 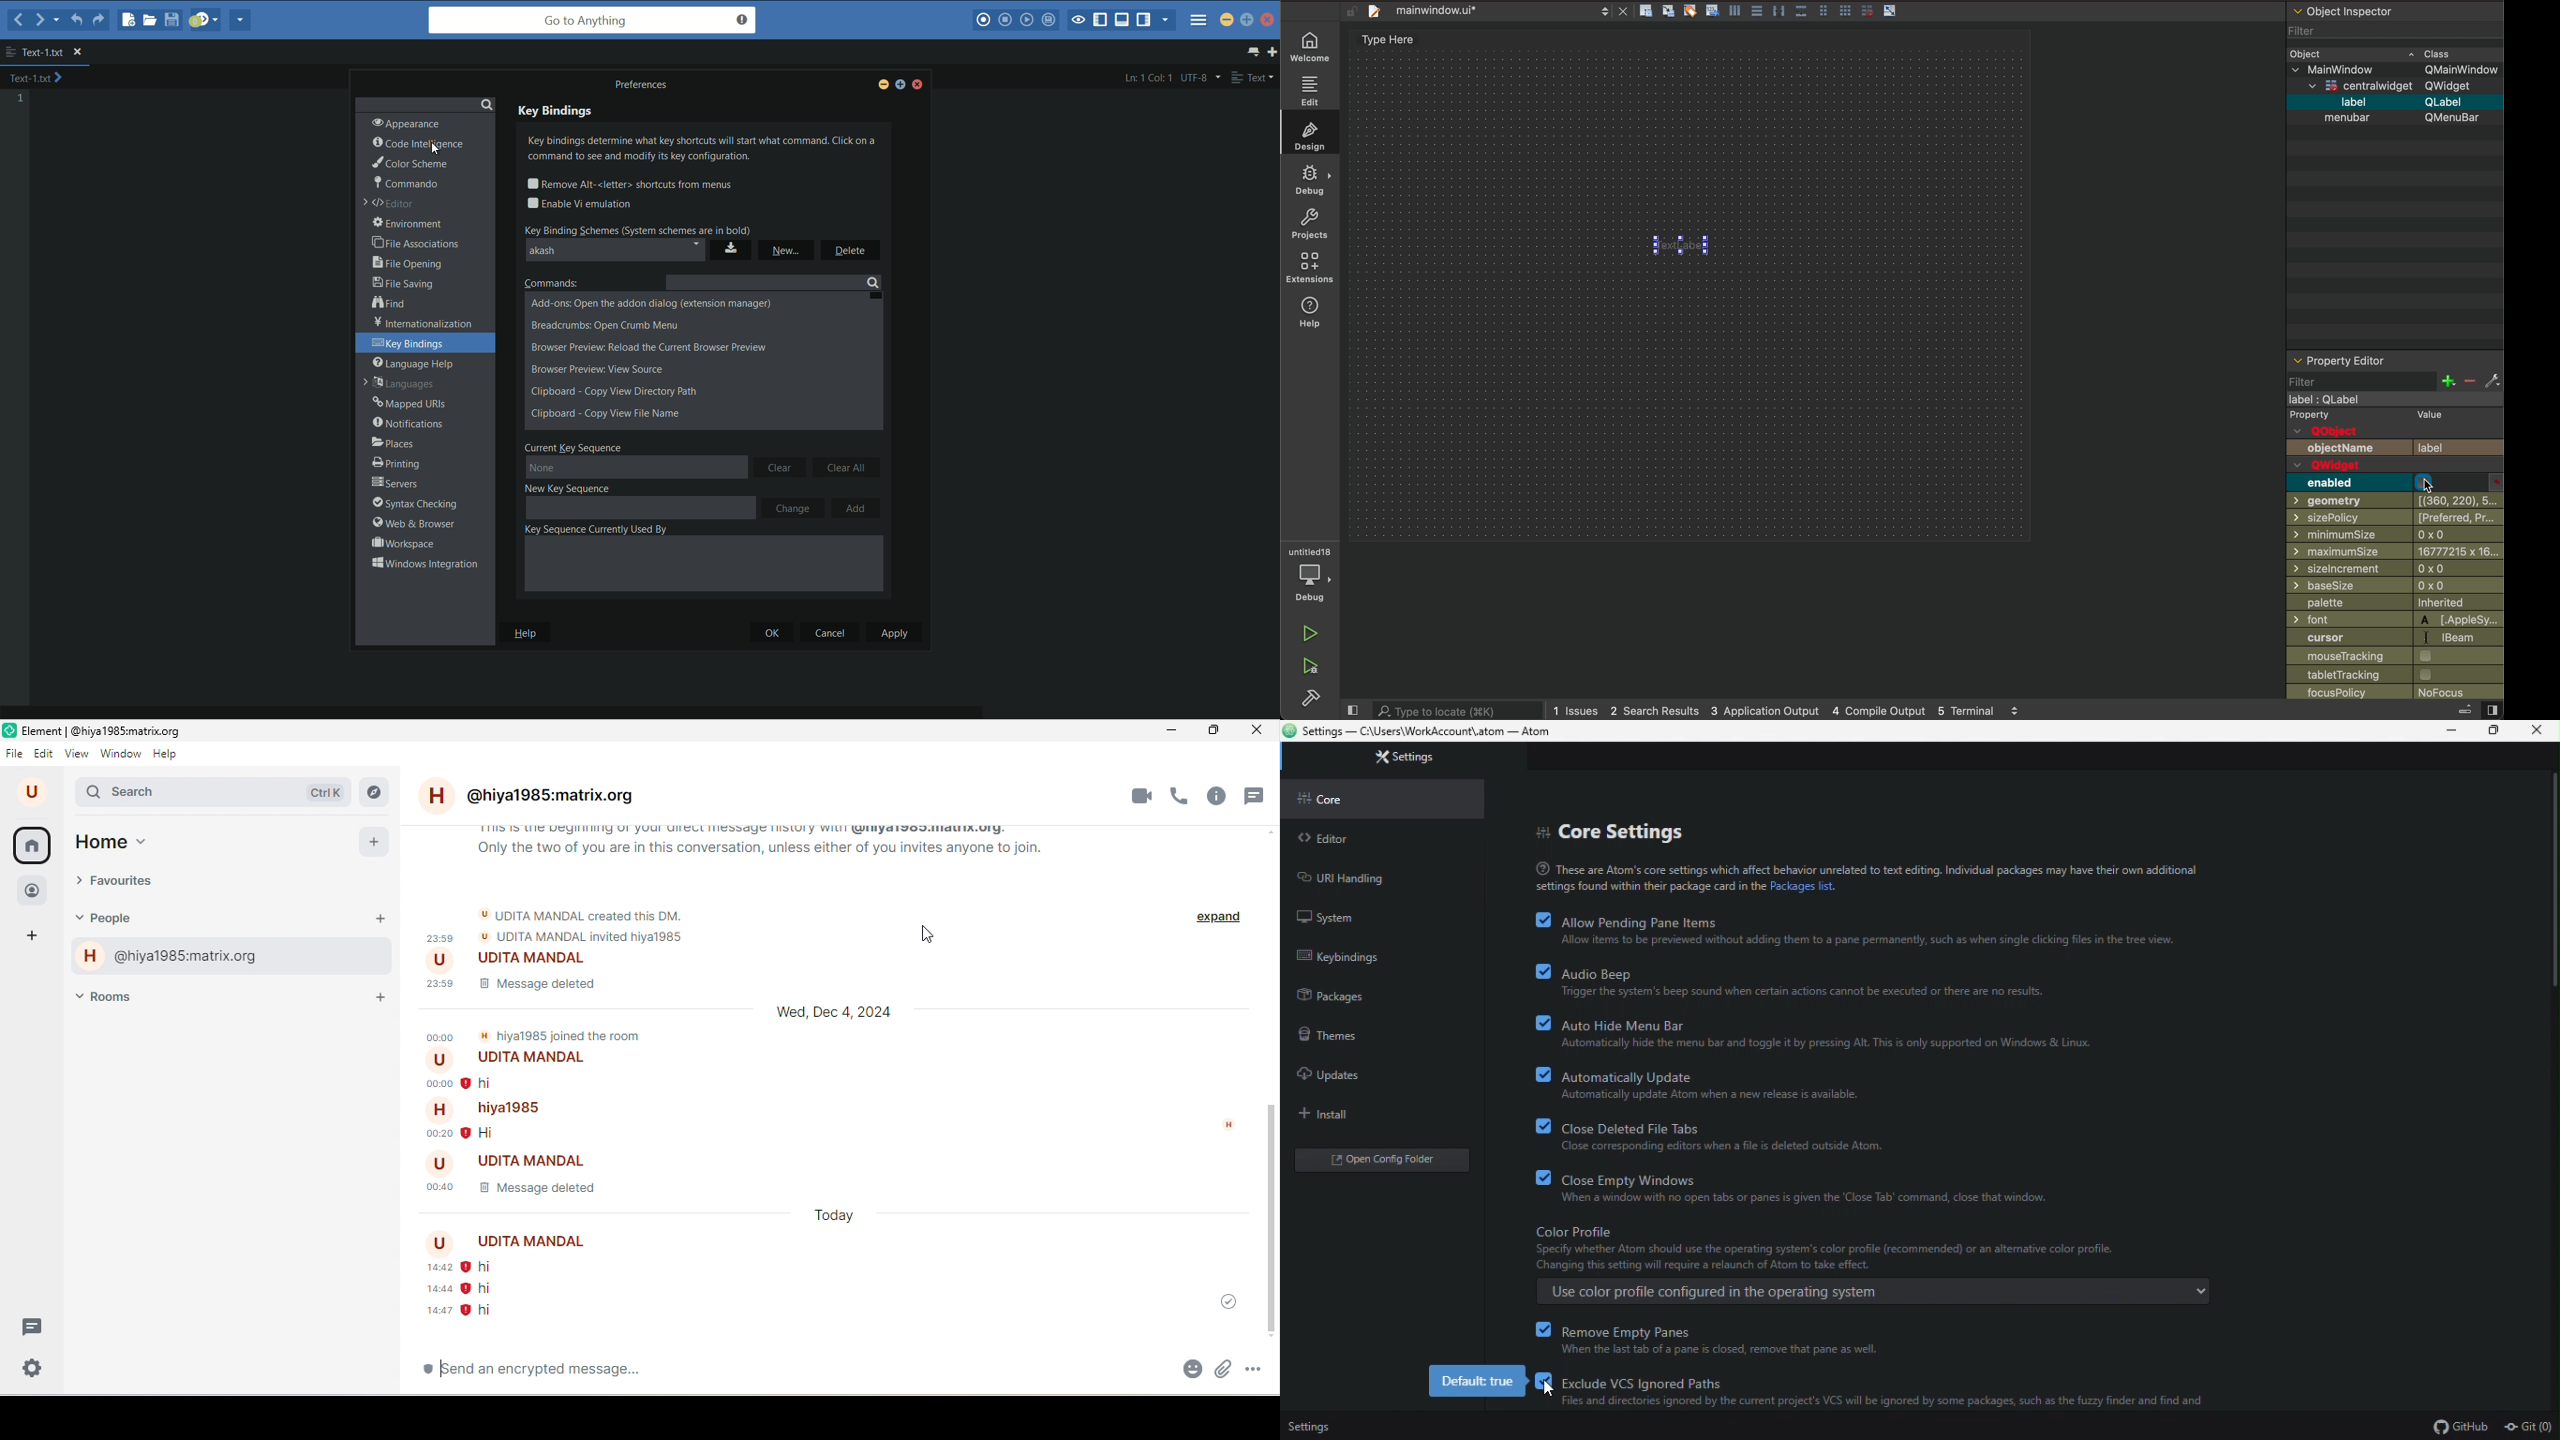 I want to click on more option, so click(x=1220, y=1371).